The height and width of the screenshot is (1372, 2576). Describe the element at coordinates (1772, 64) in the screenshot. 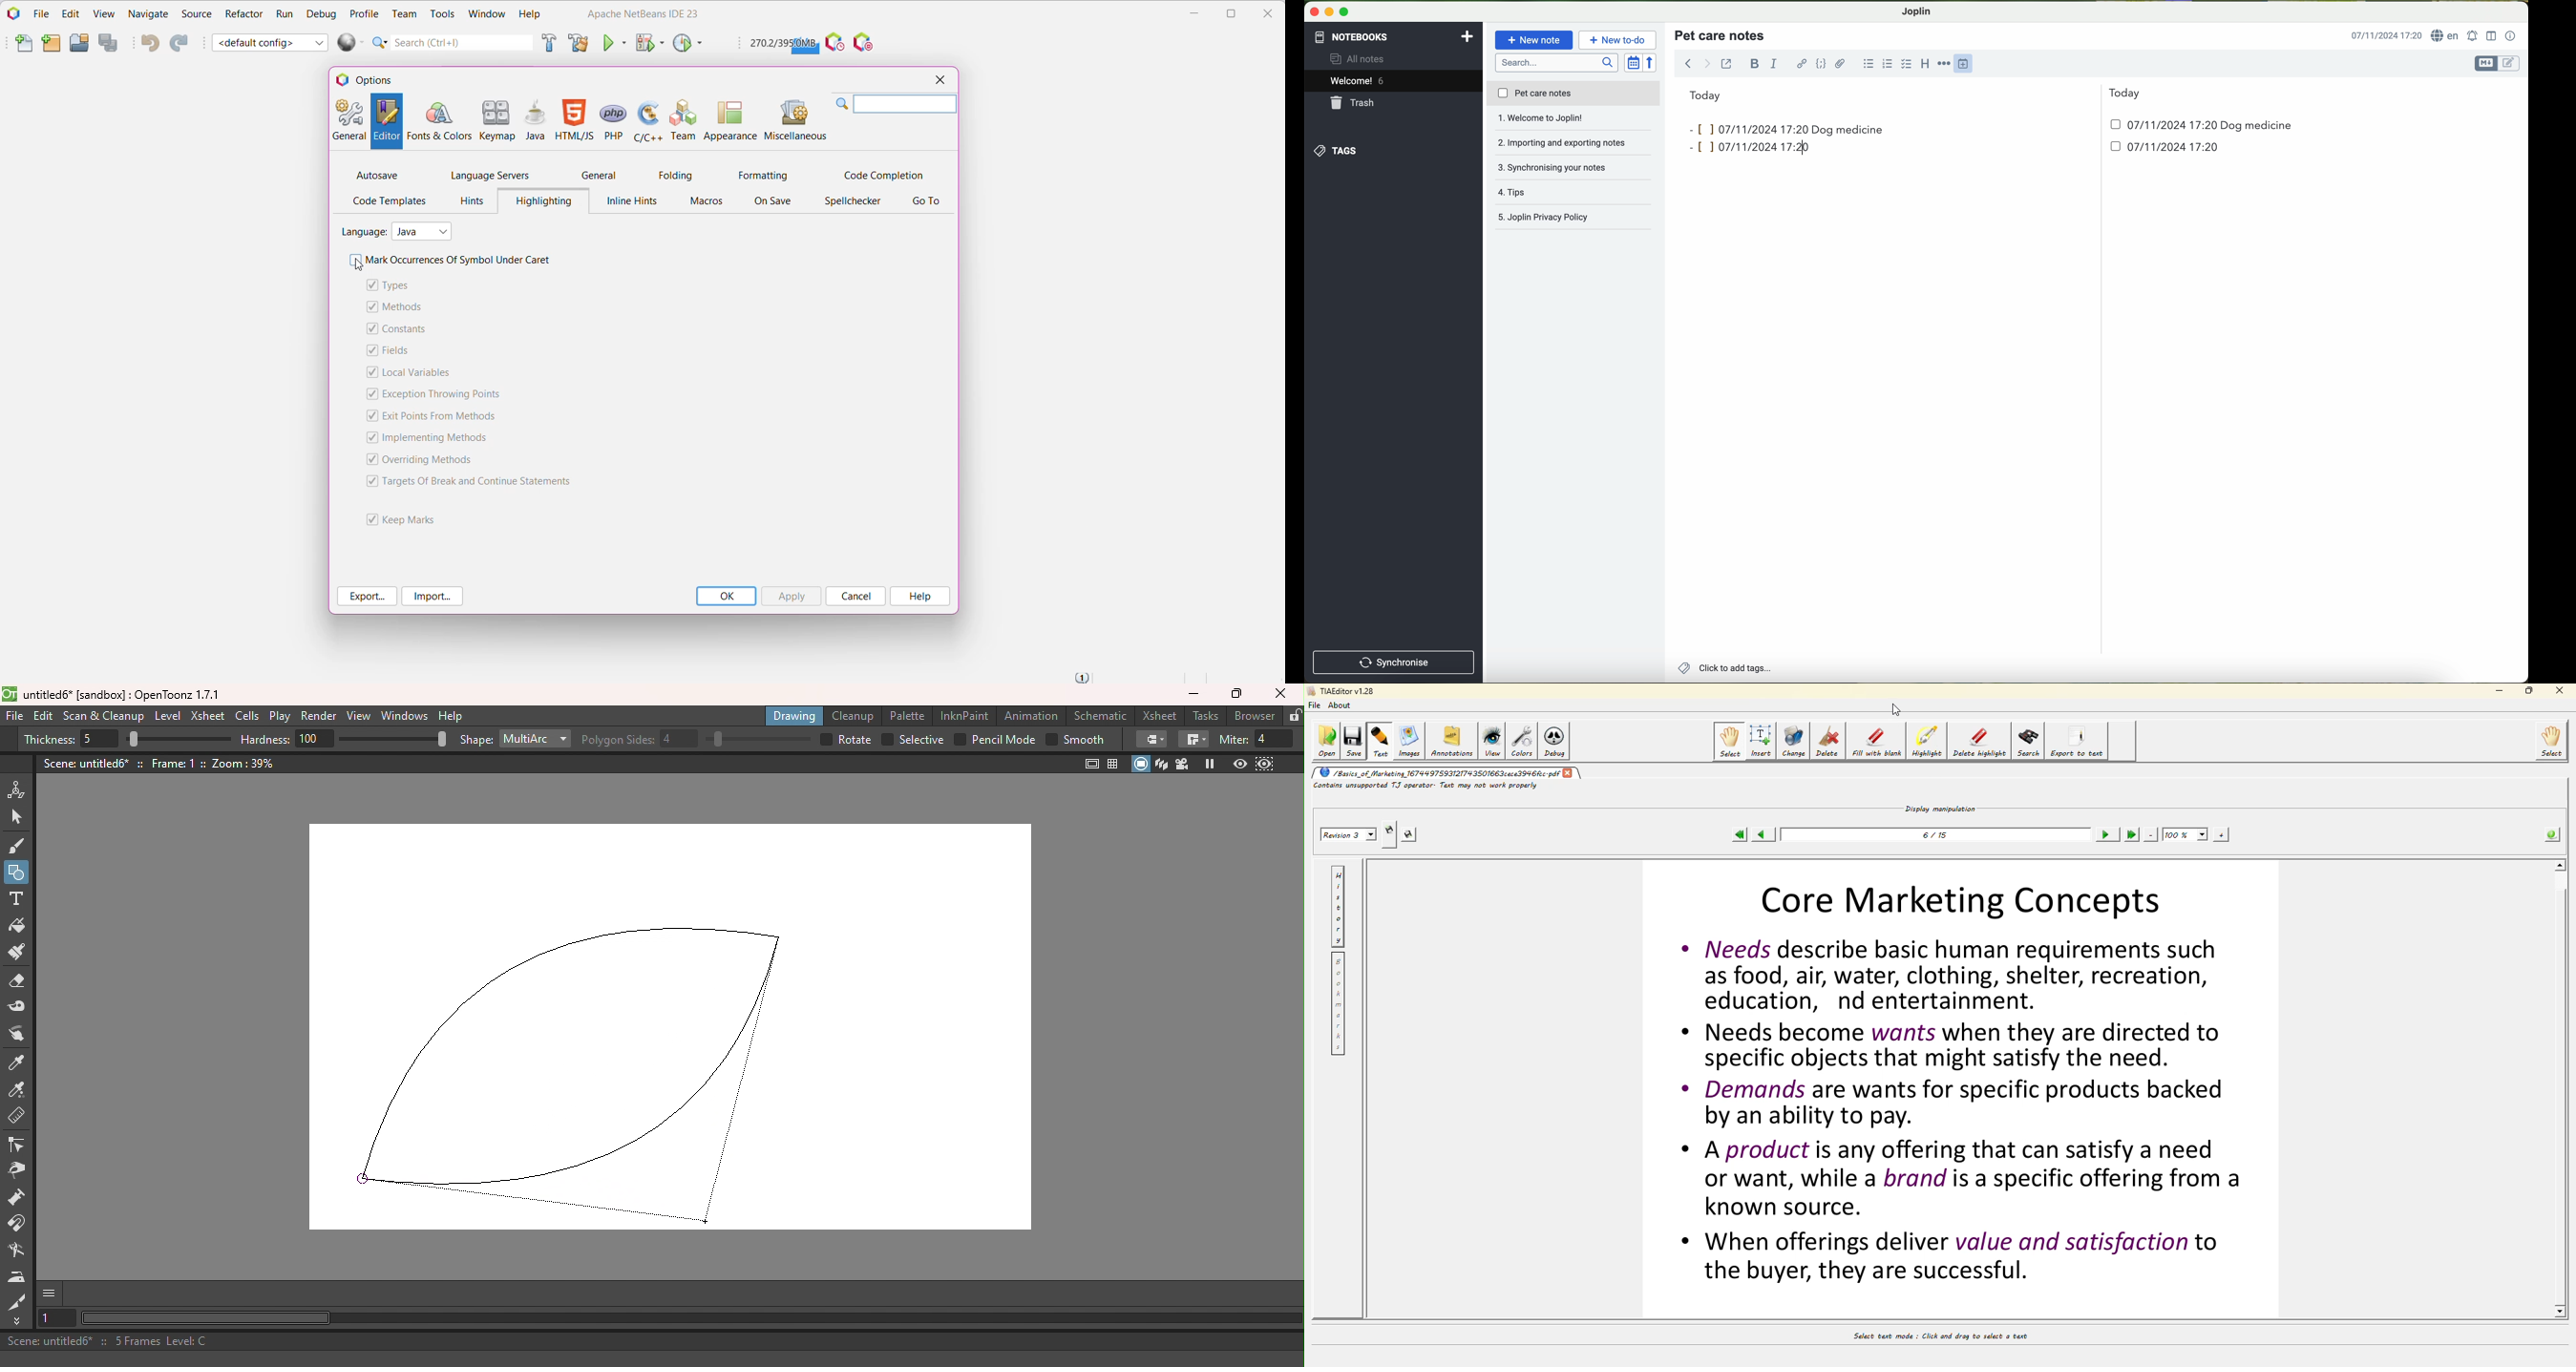

I see `italic` at that location.